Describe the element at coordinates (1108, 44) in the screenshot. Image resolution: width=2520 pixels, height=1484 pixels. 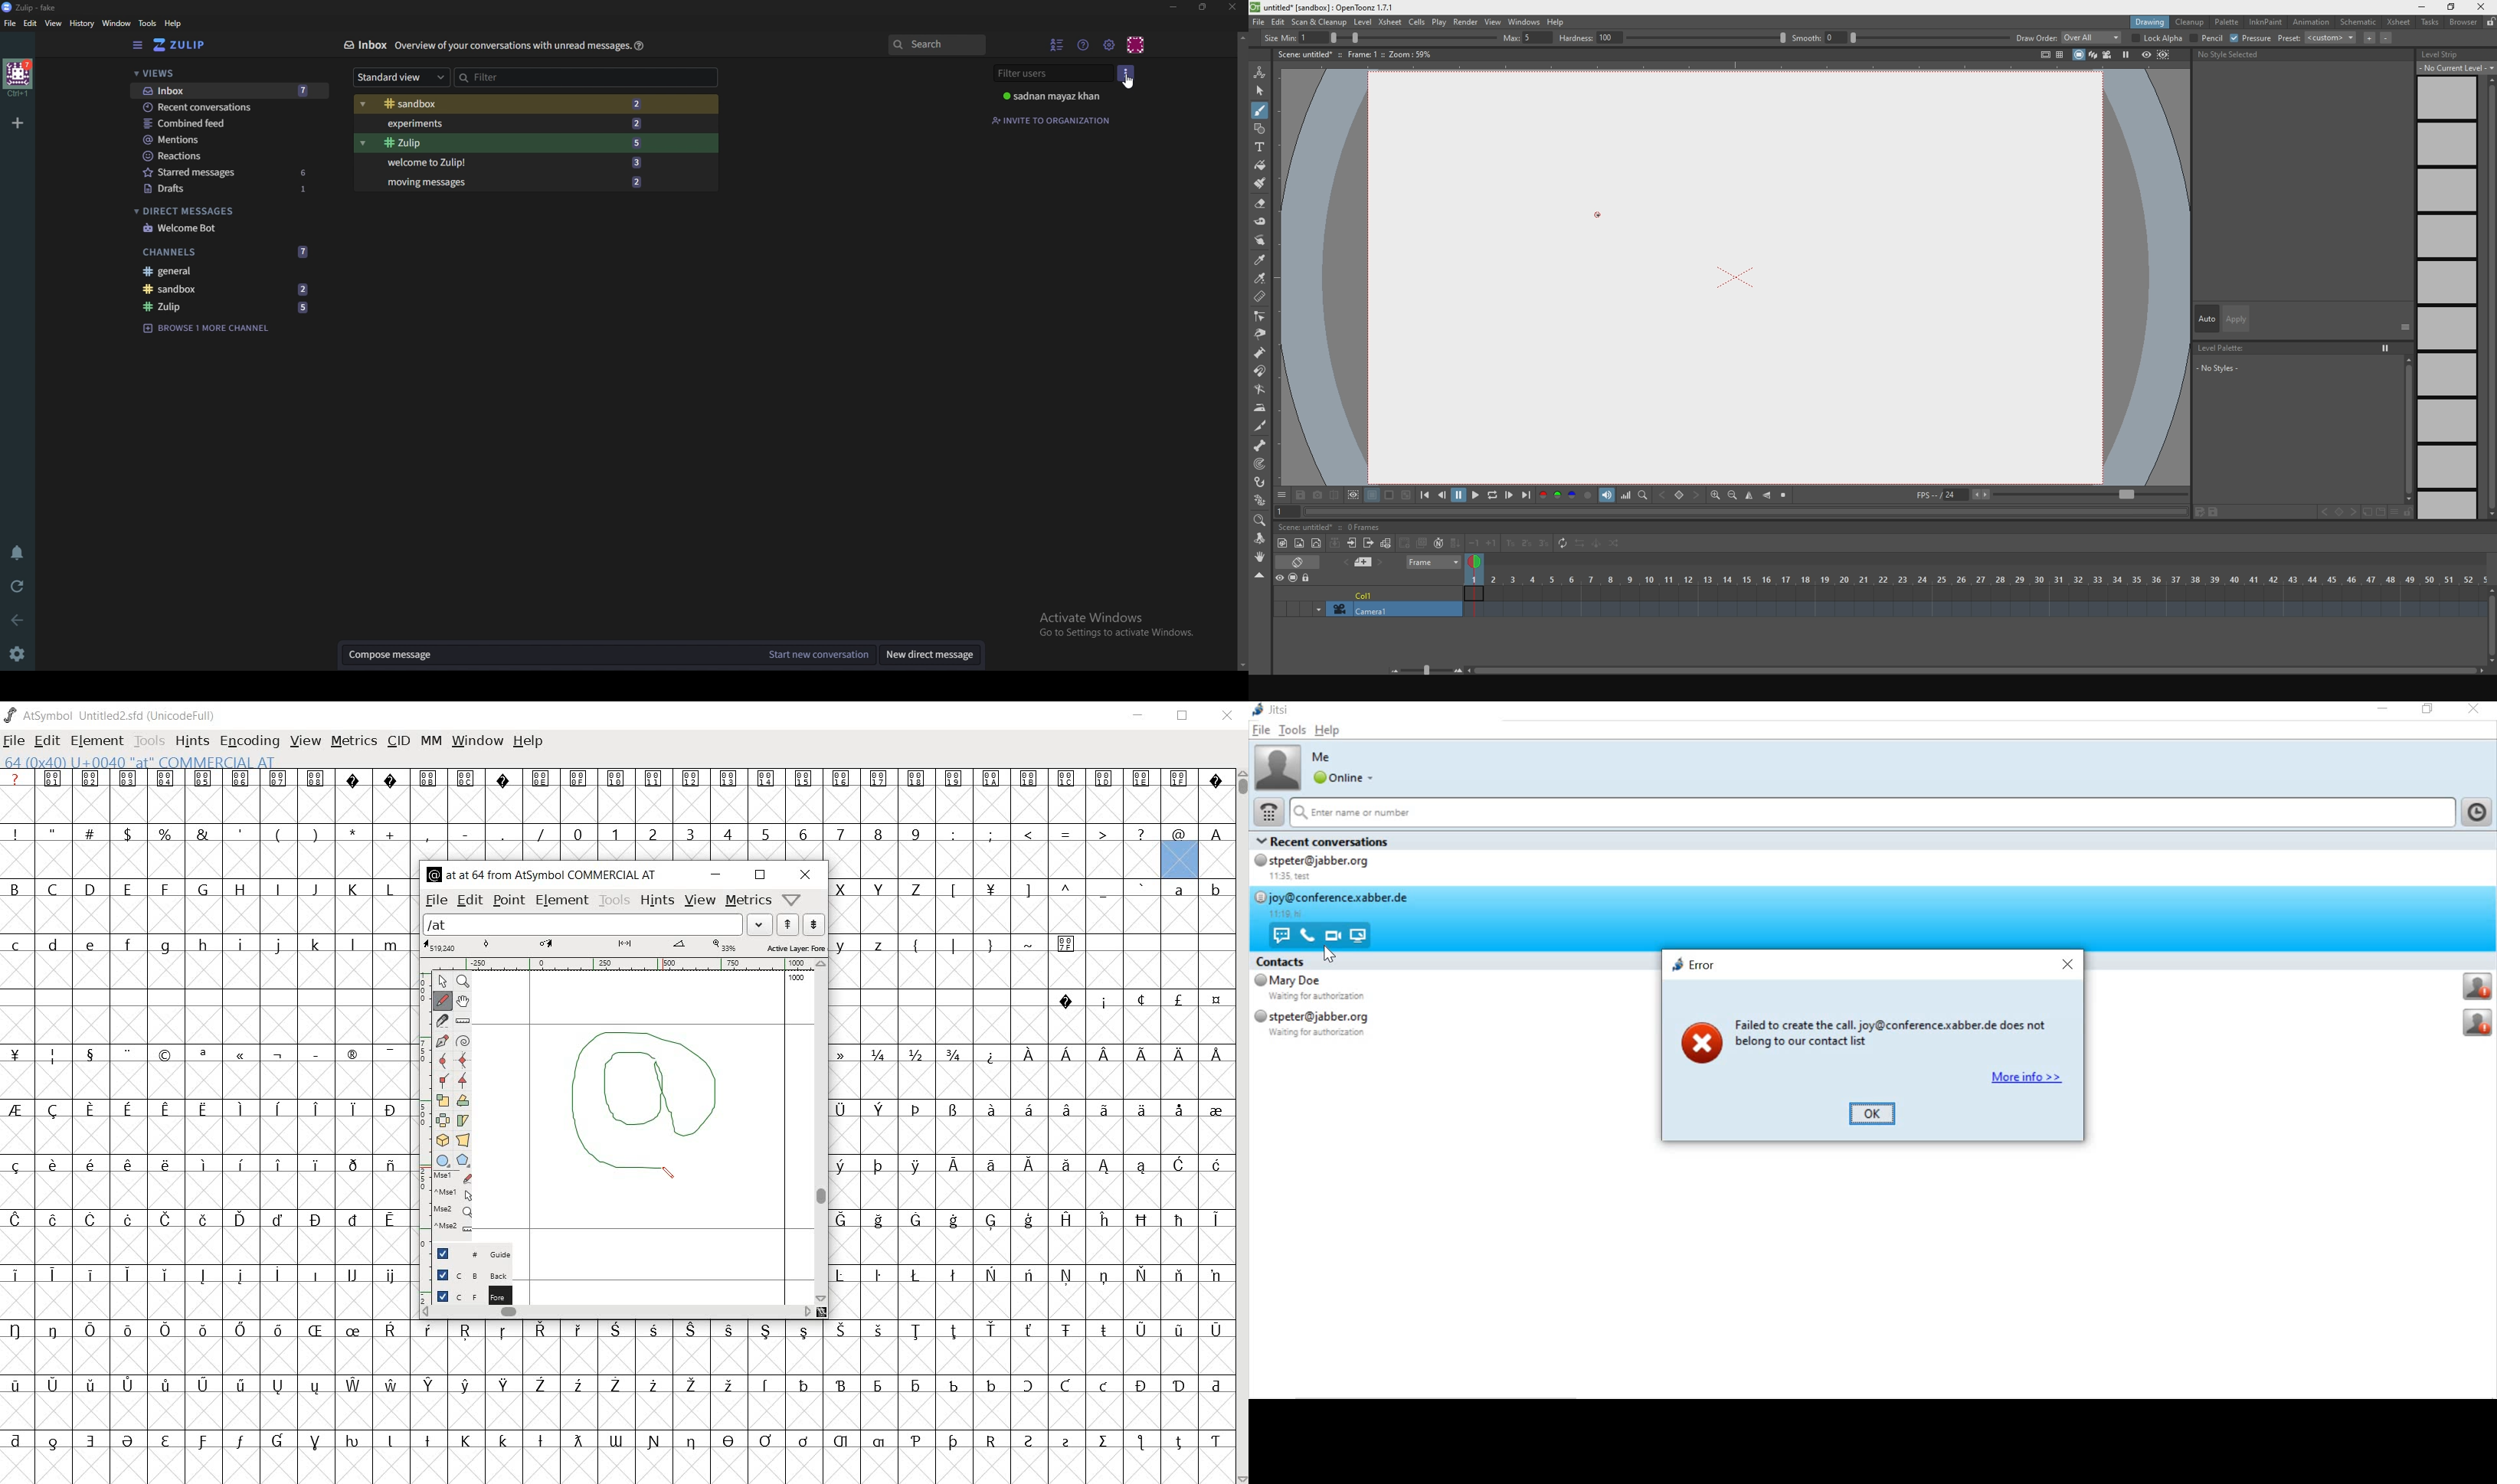
I see `Main menu` at that location.